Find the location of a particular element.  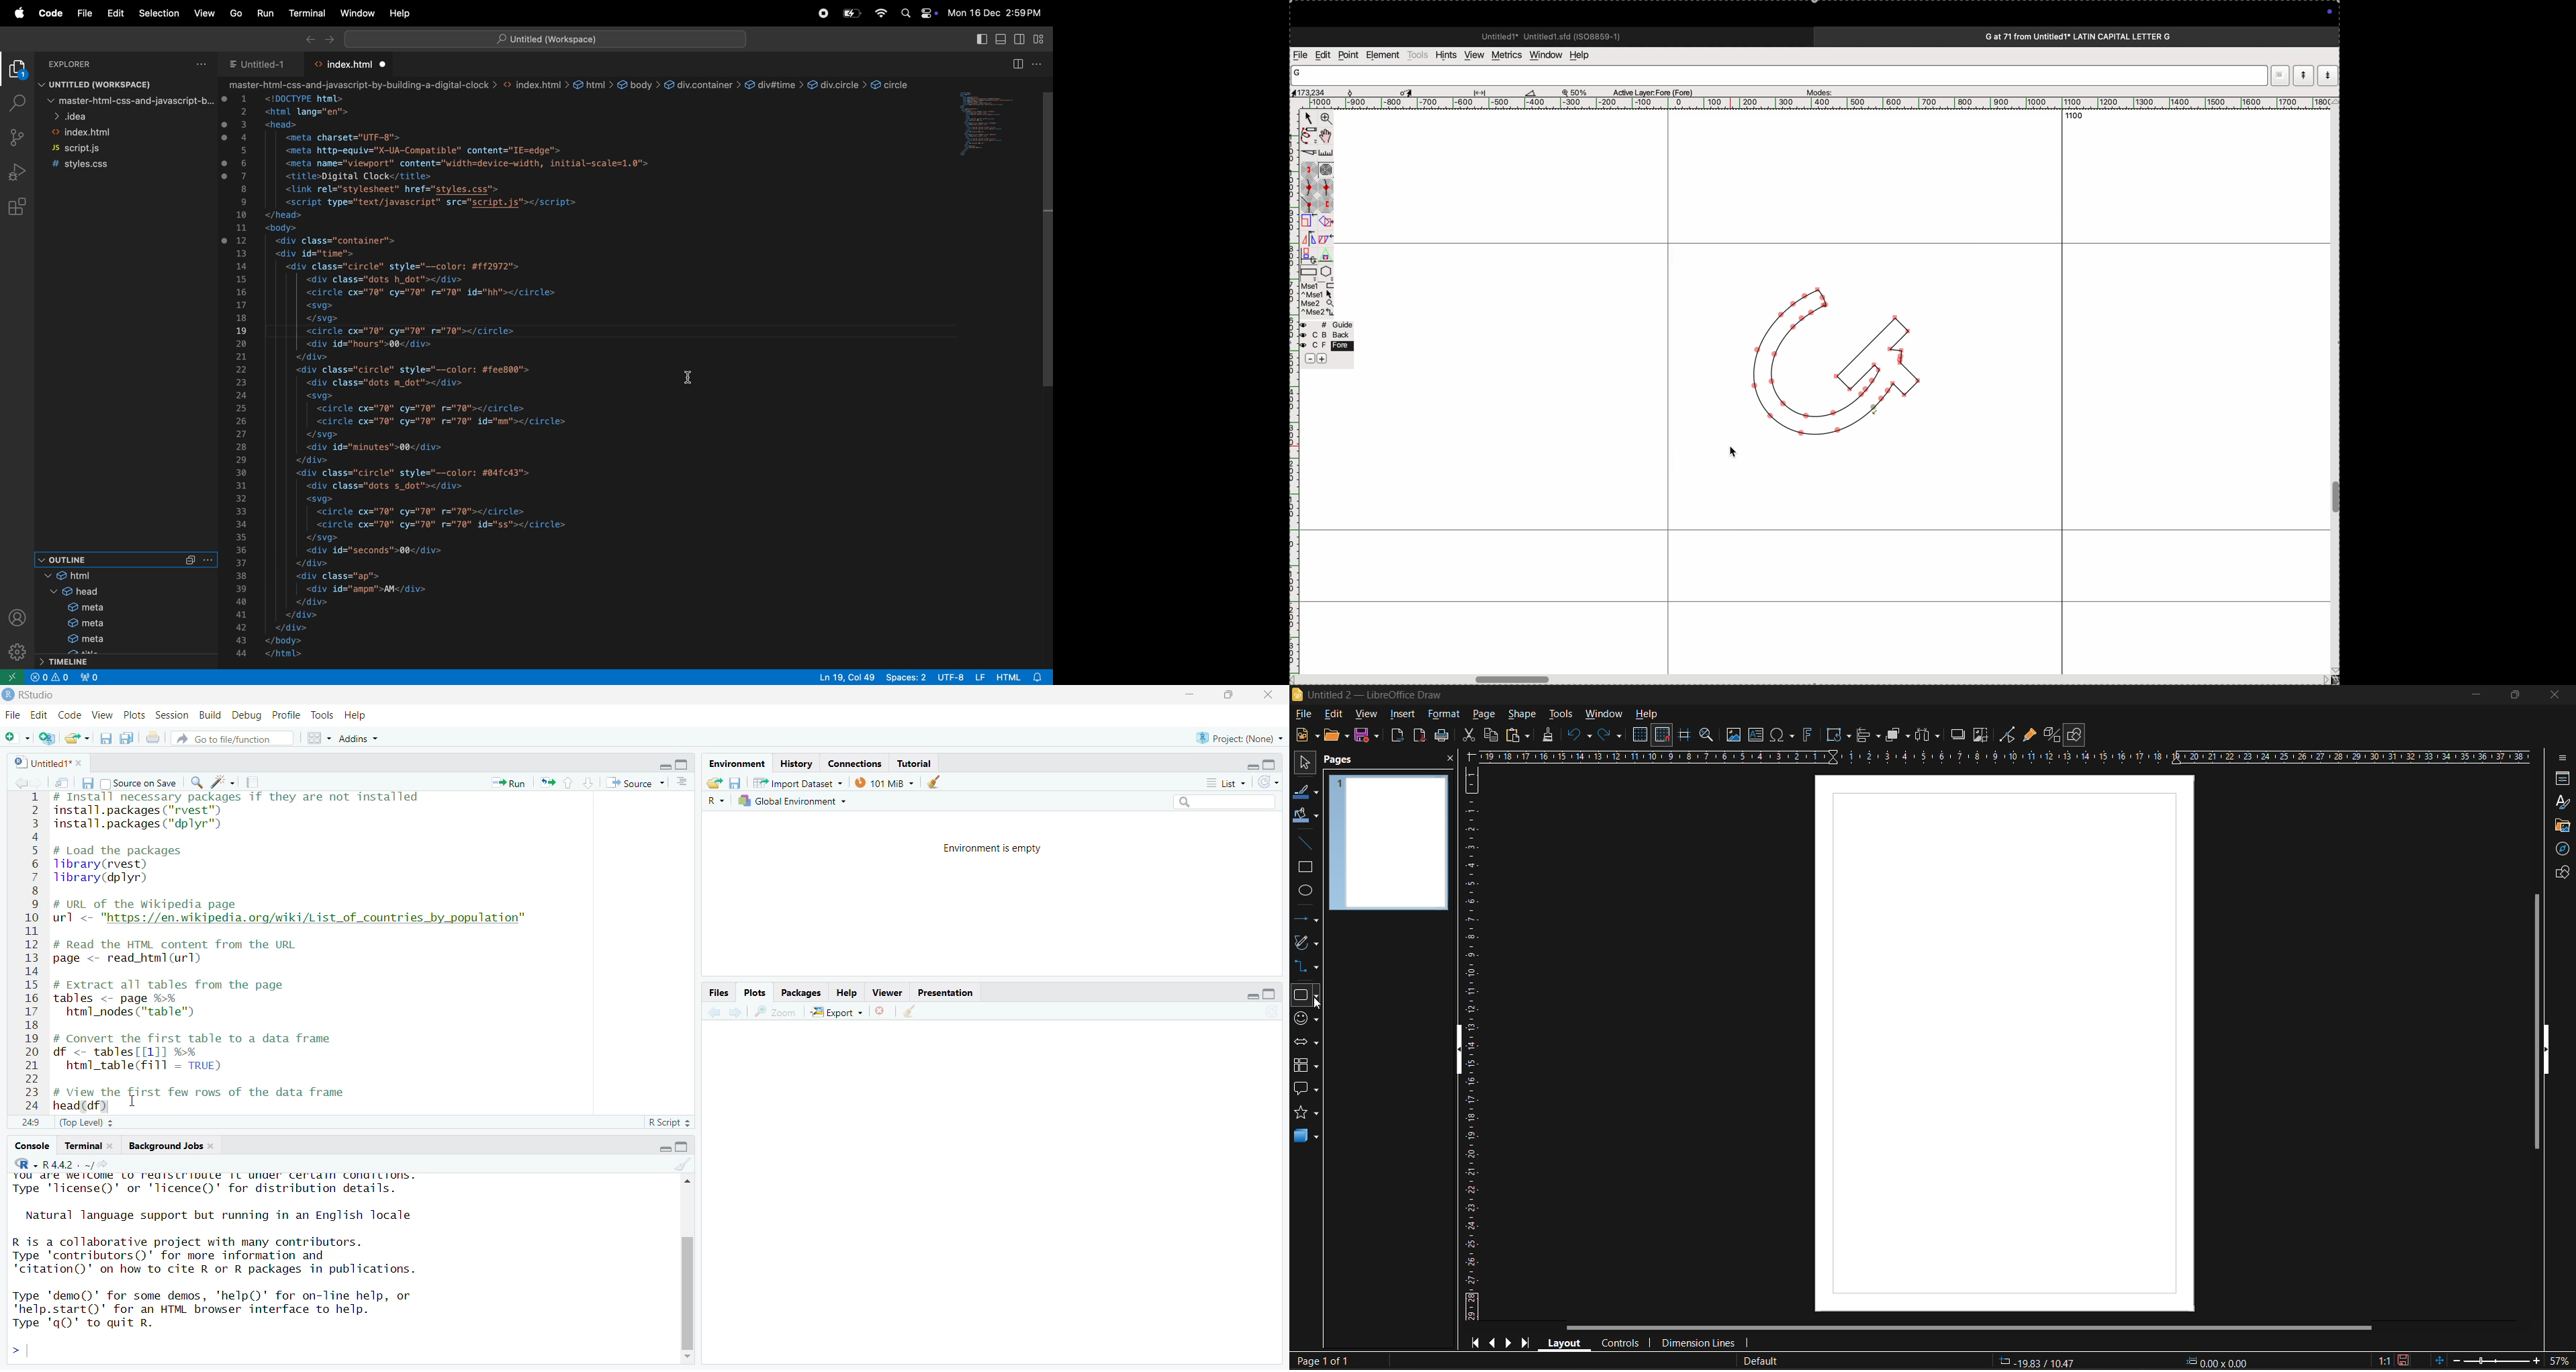

coordinates is located at coordinates (2122, 1362).